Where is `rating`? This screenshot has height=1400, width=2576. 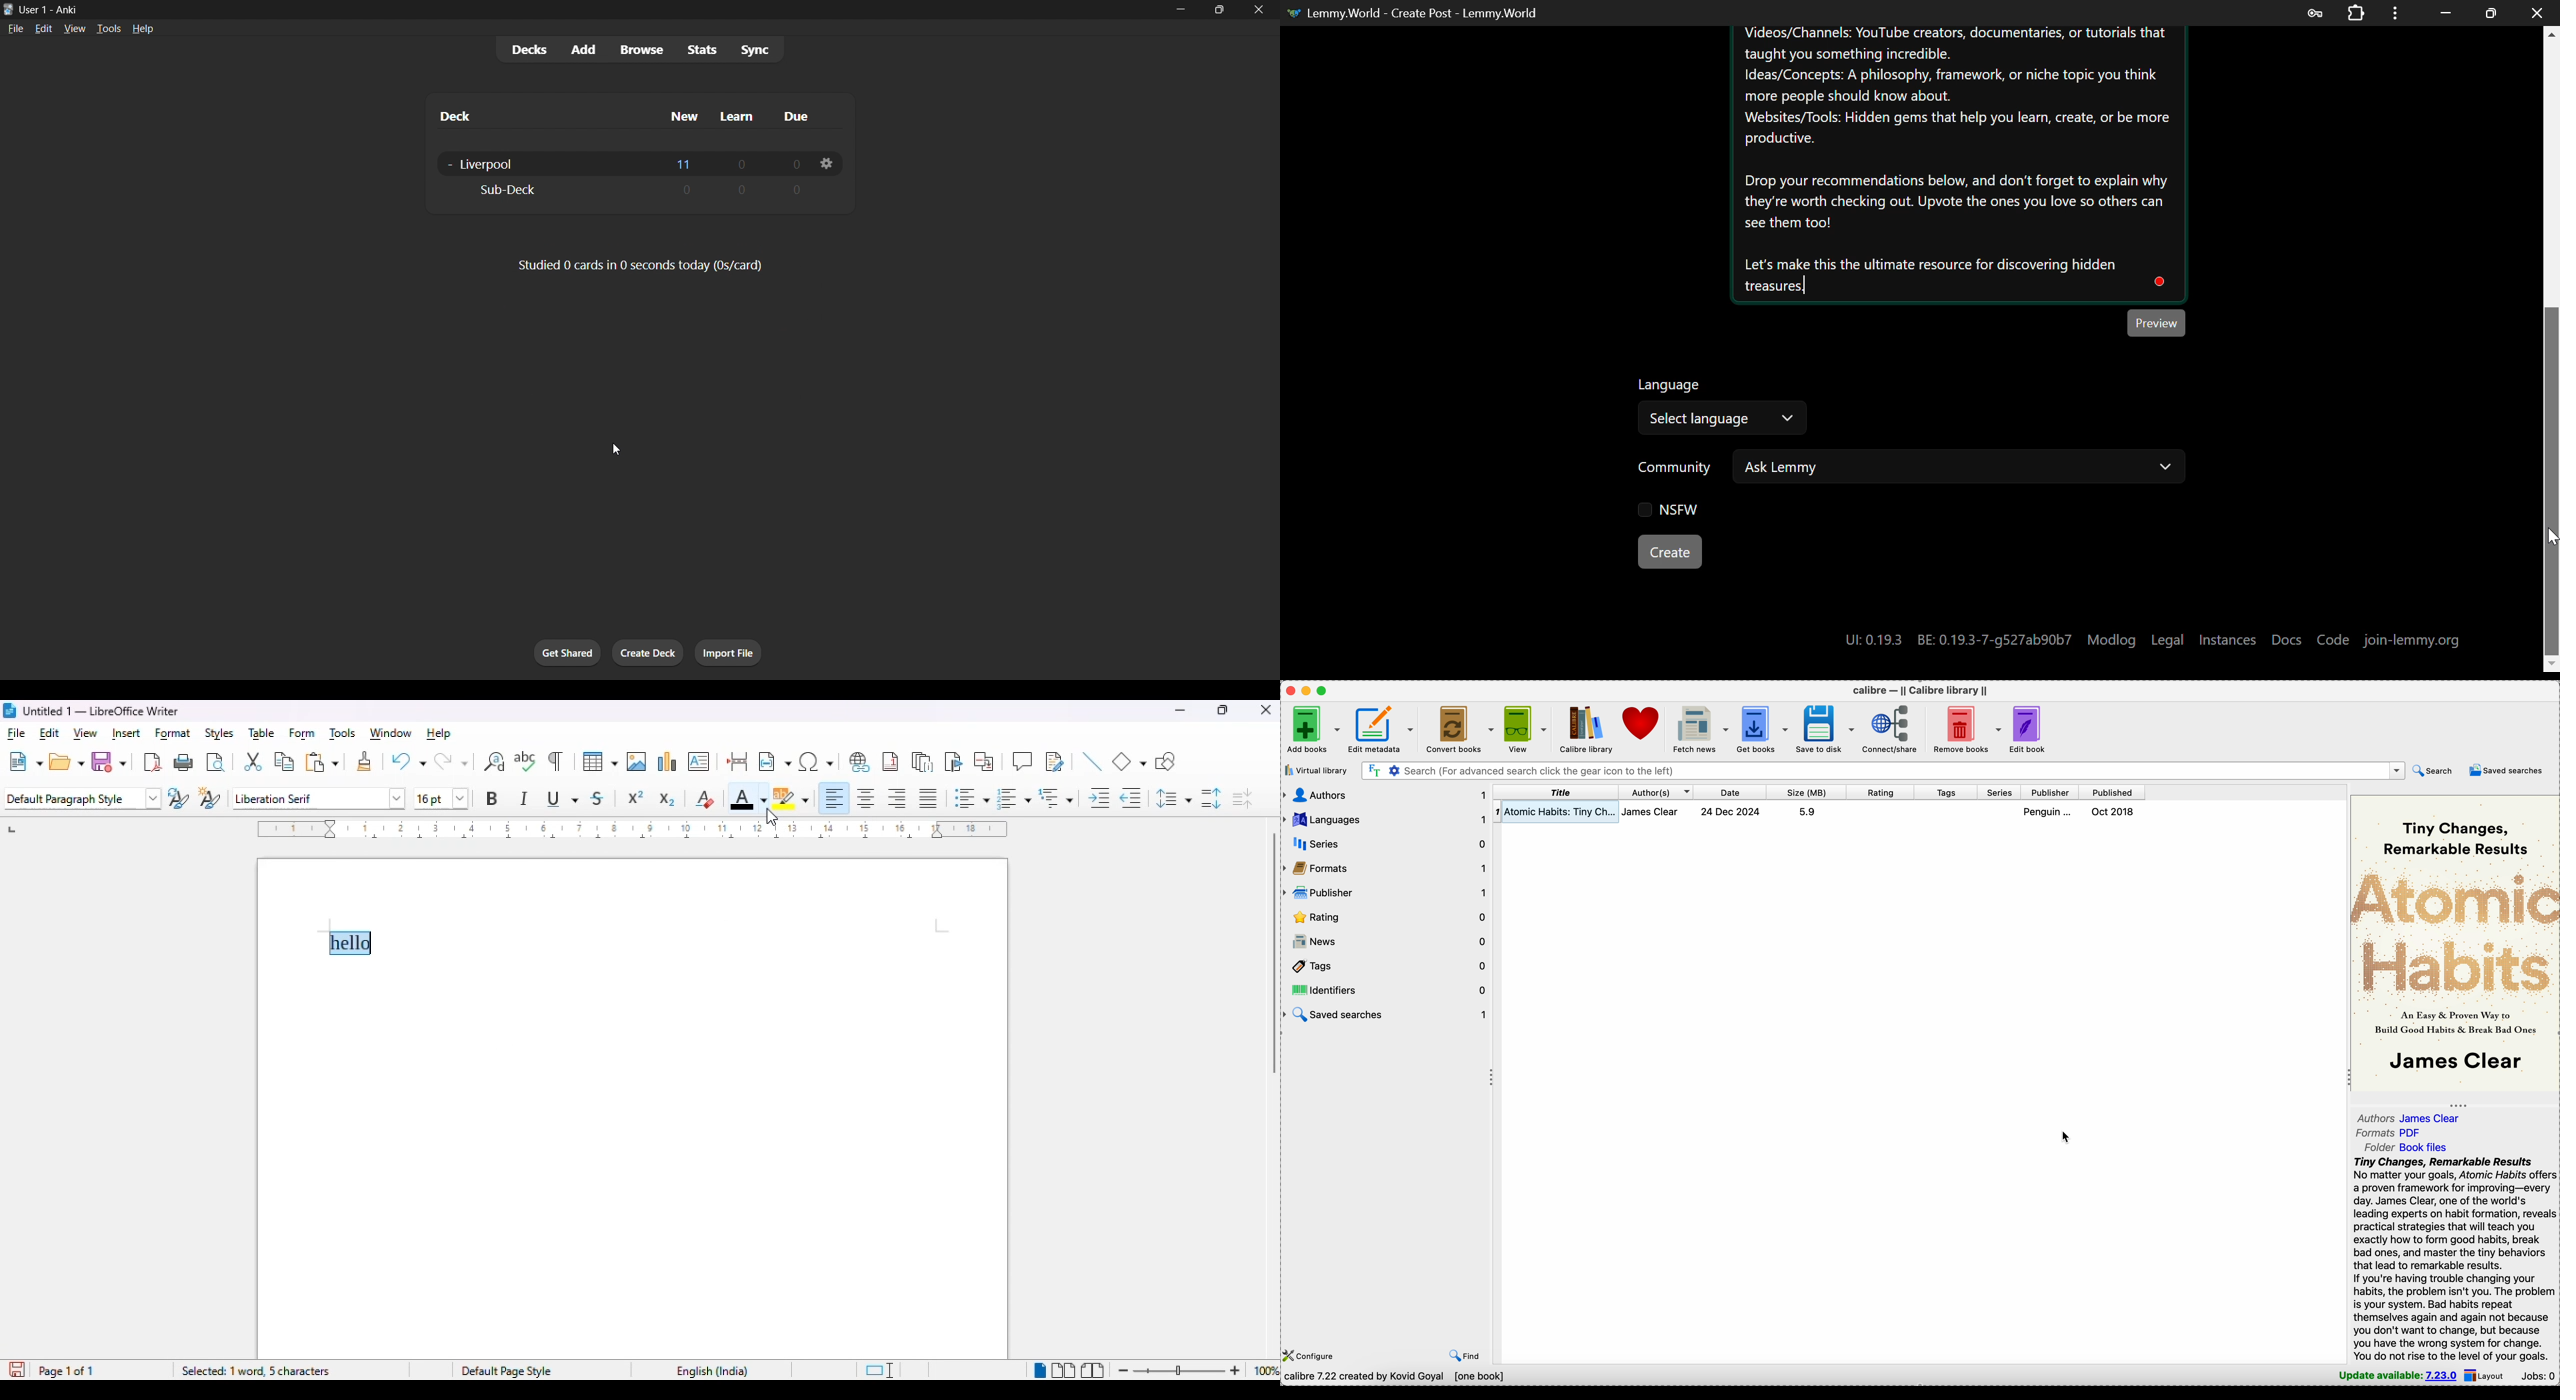
rating is located at coordinates (1386, 918).